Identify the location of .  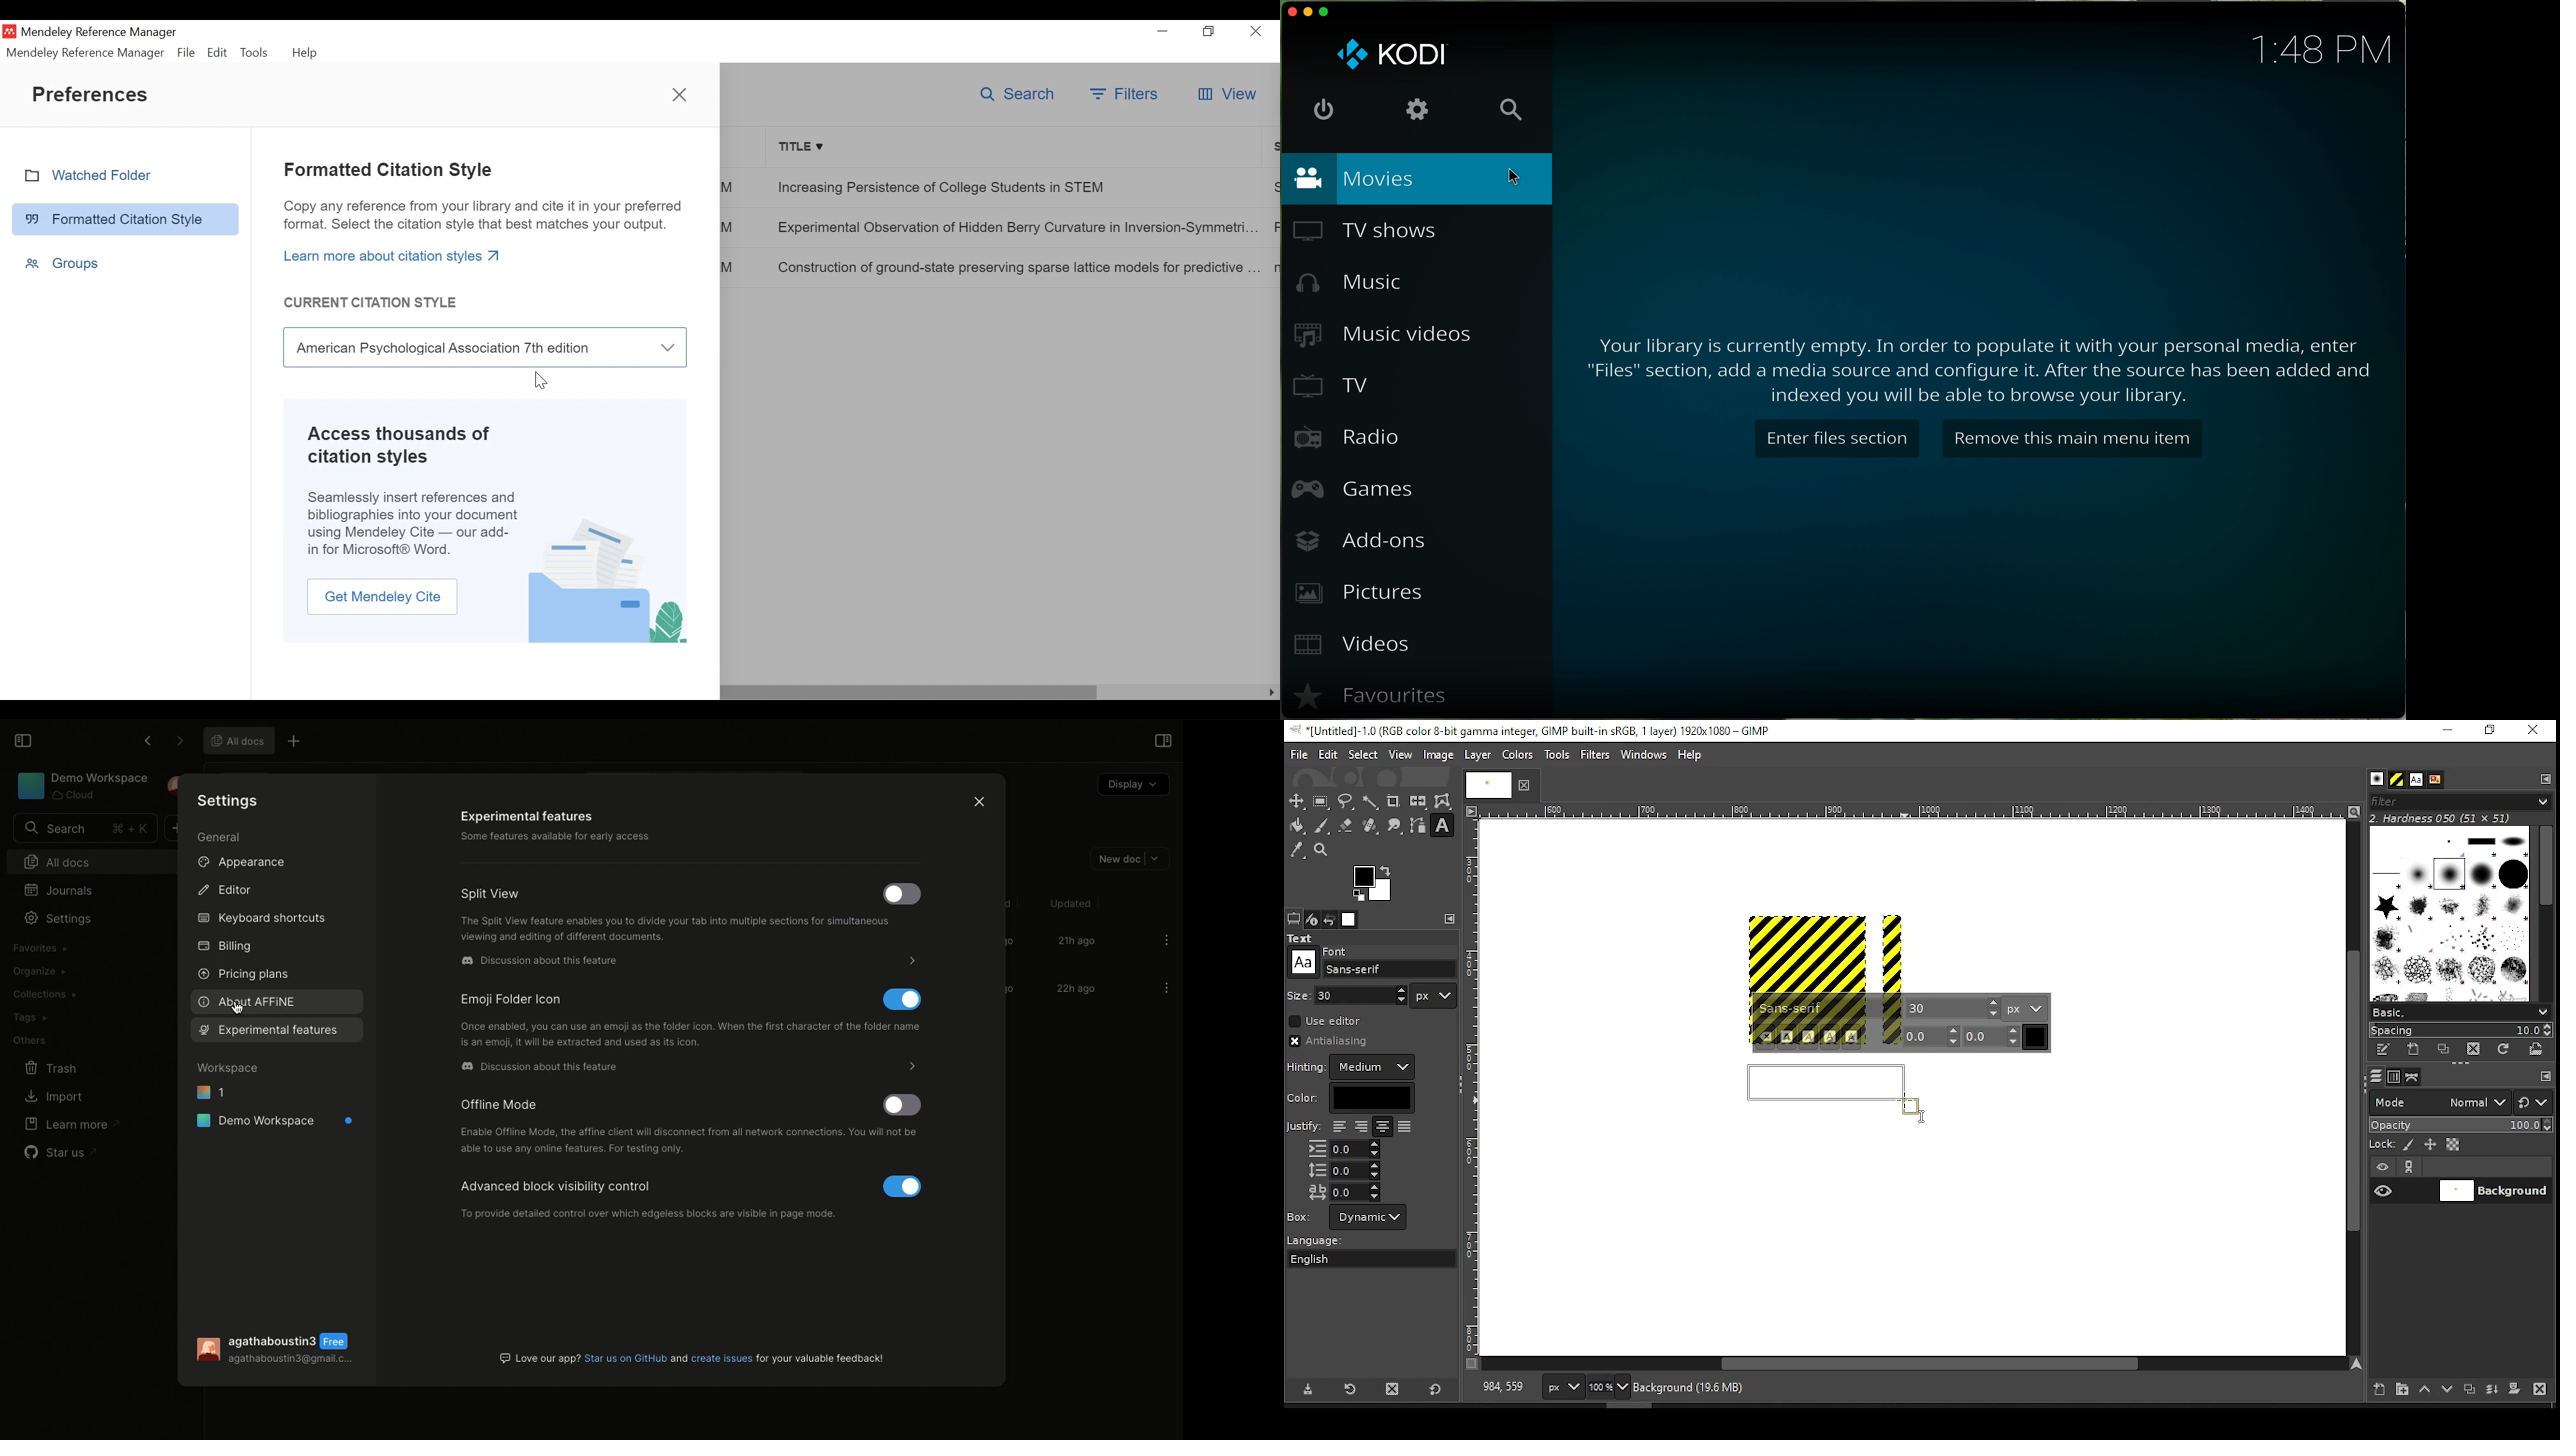
(1485, 784).